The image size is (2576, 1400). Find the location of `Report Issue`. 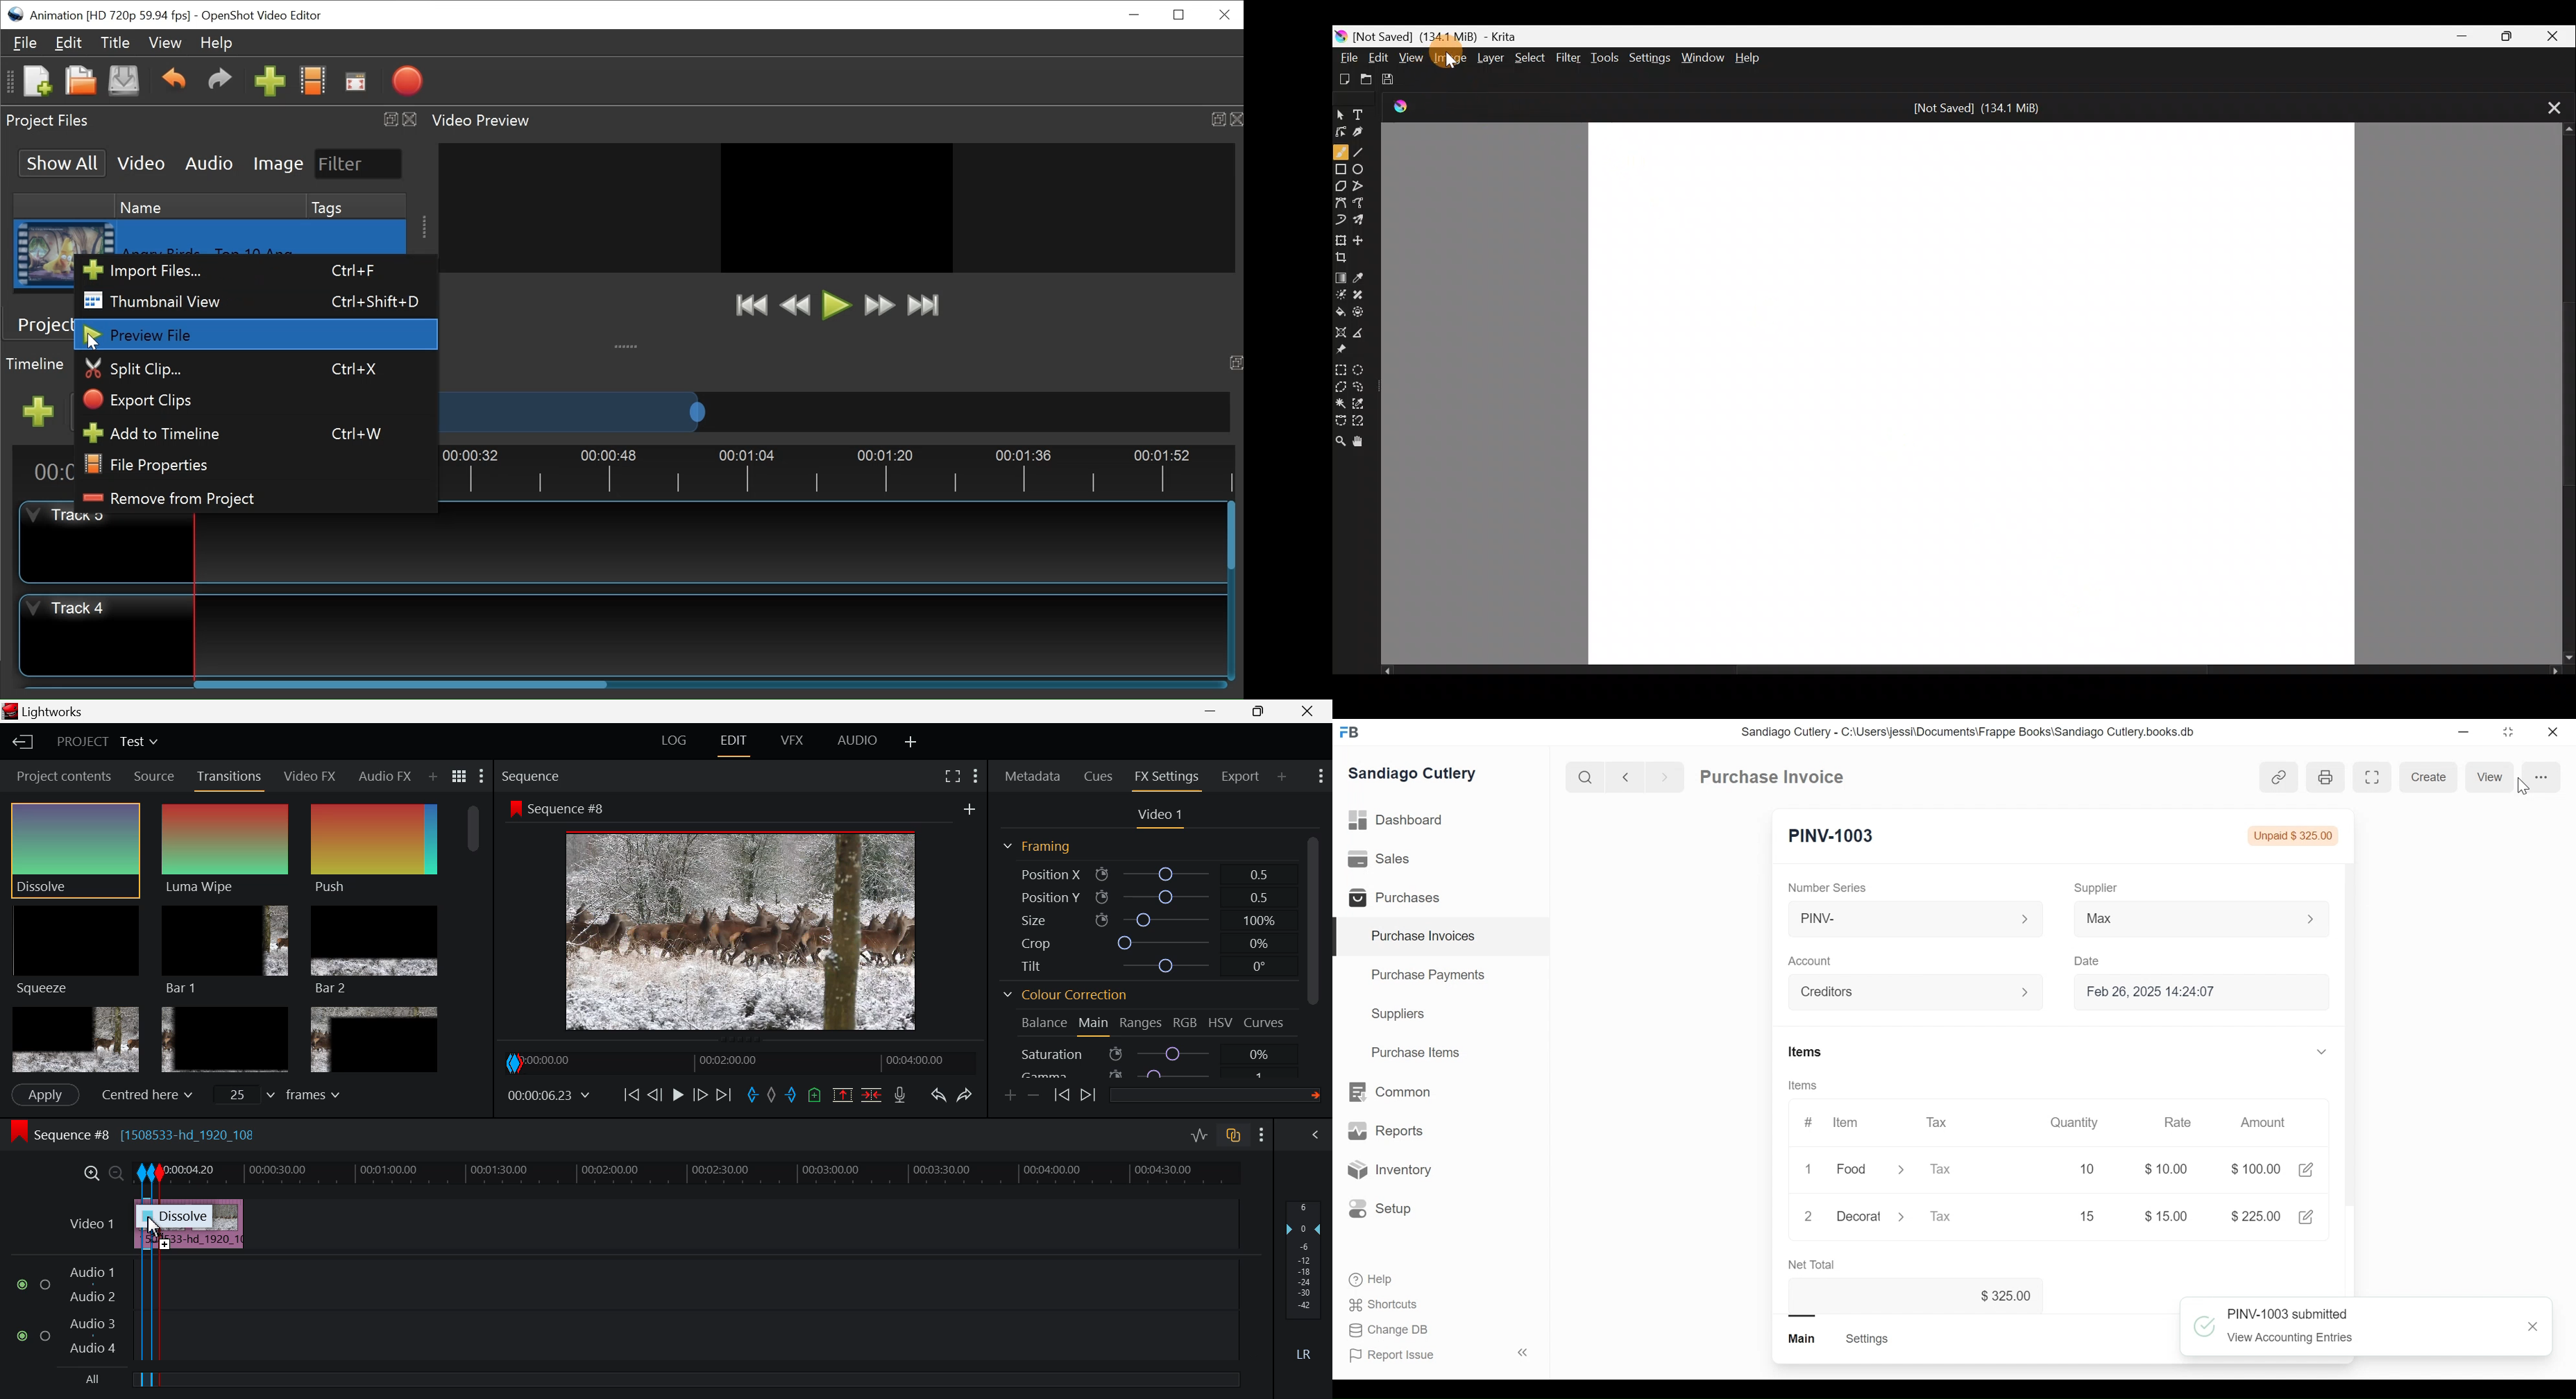

Report Issue is located at coordinates (1438, 1354).